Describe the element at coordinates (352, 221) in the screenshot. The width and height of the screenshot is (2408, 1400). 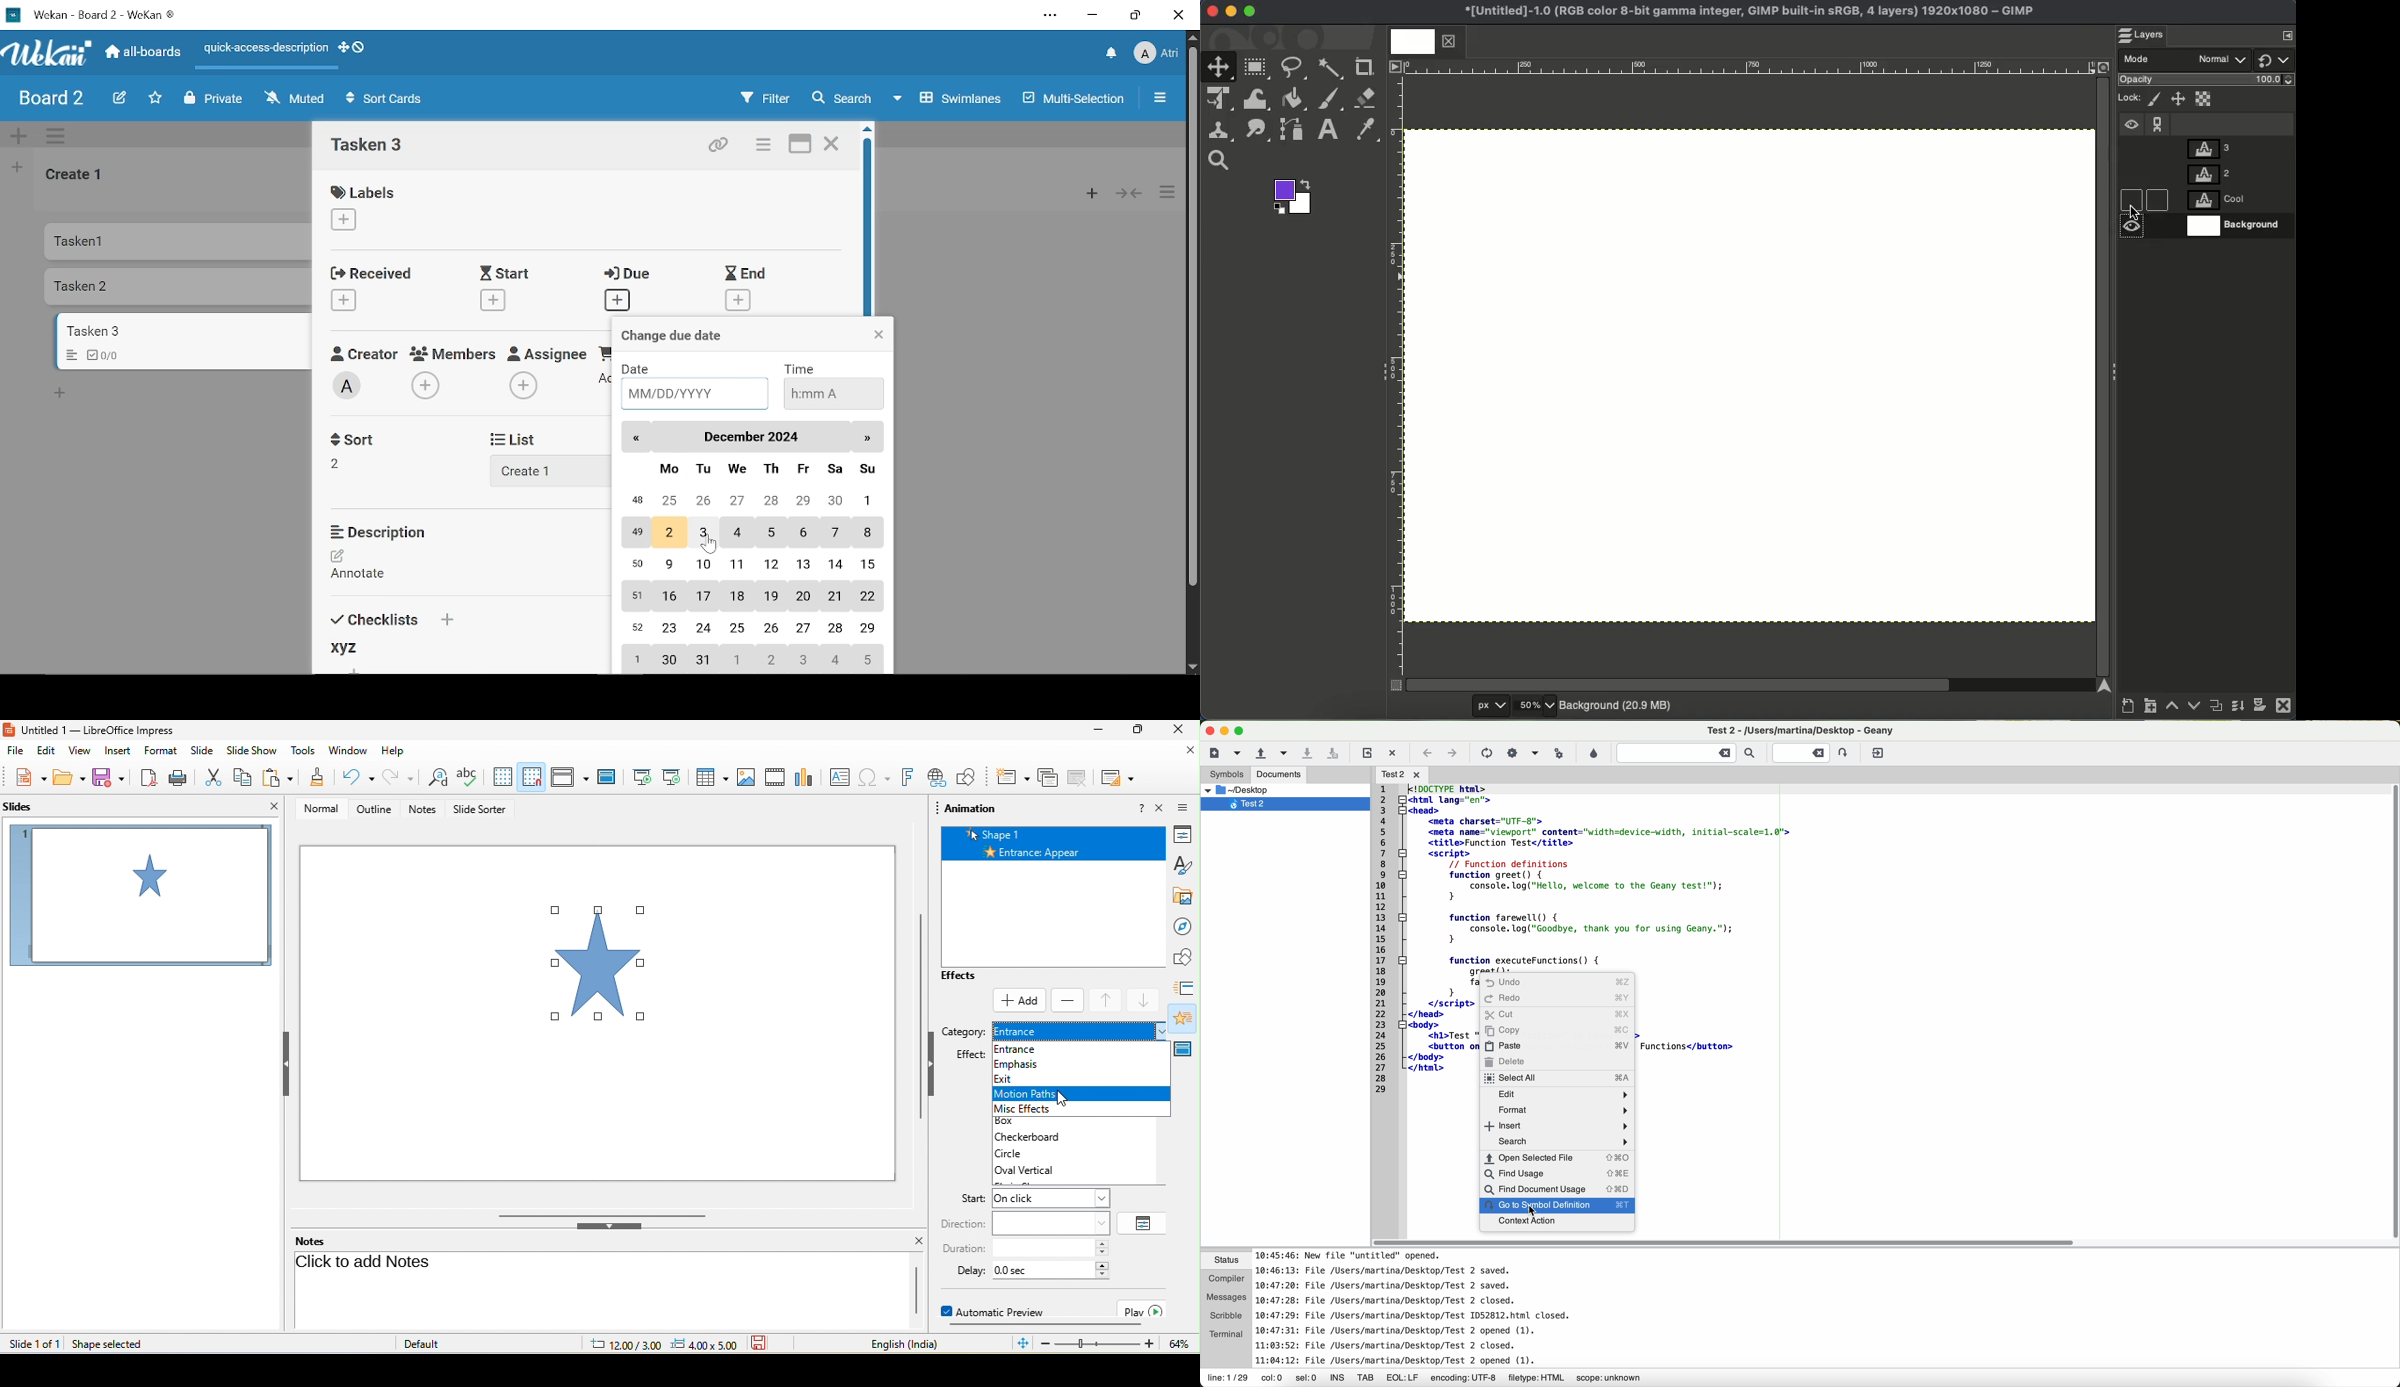
I see `Add label` at that location.